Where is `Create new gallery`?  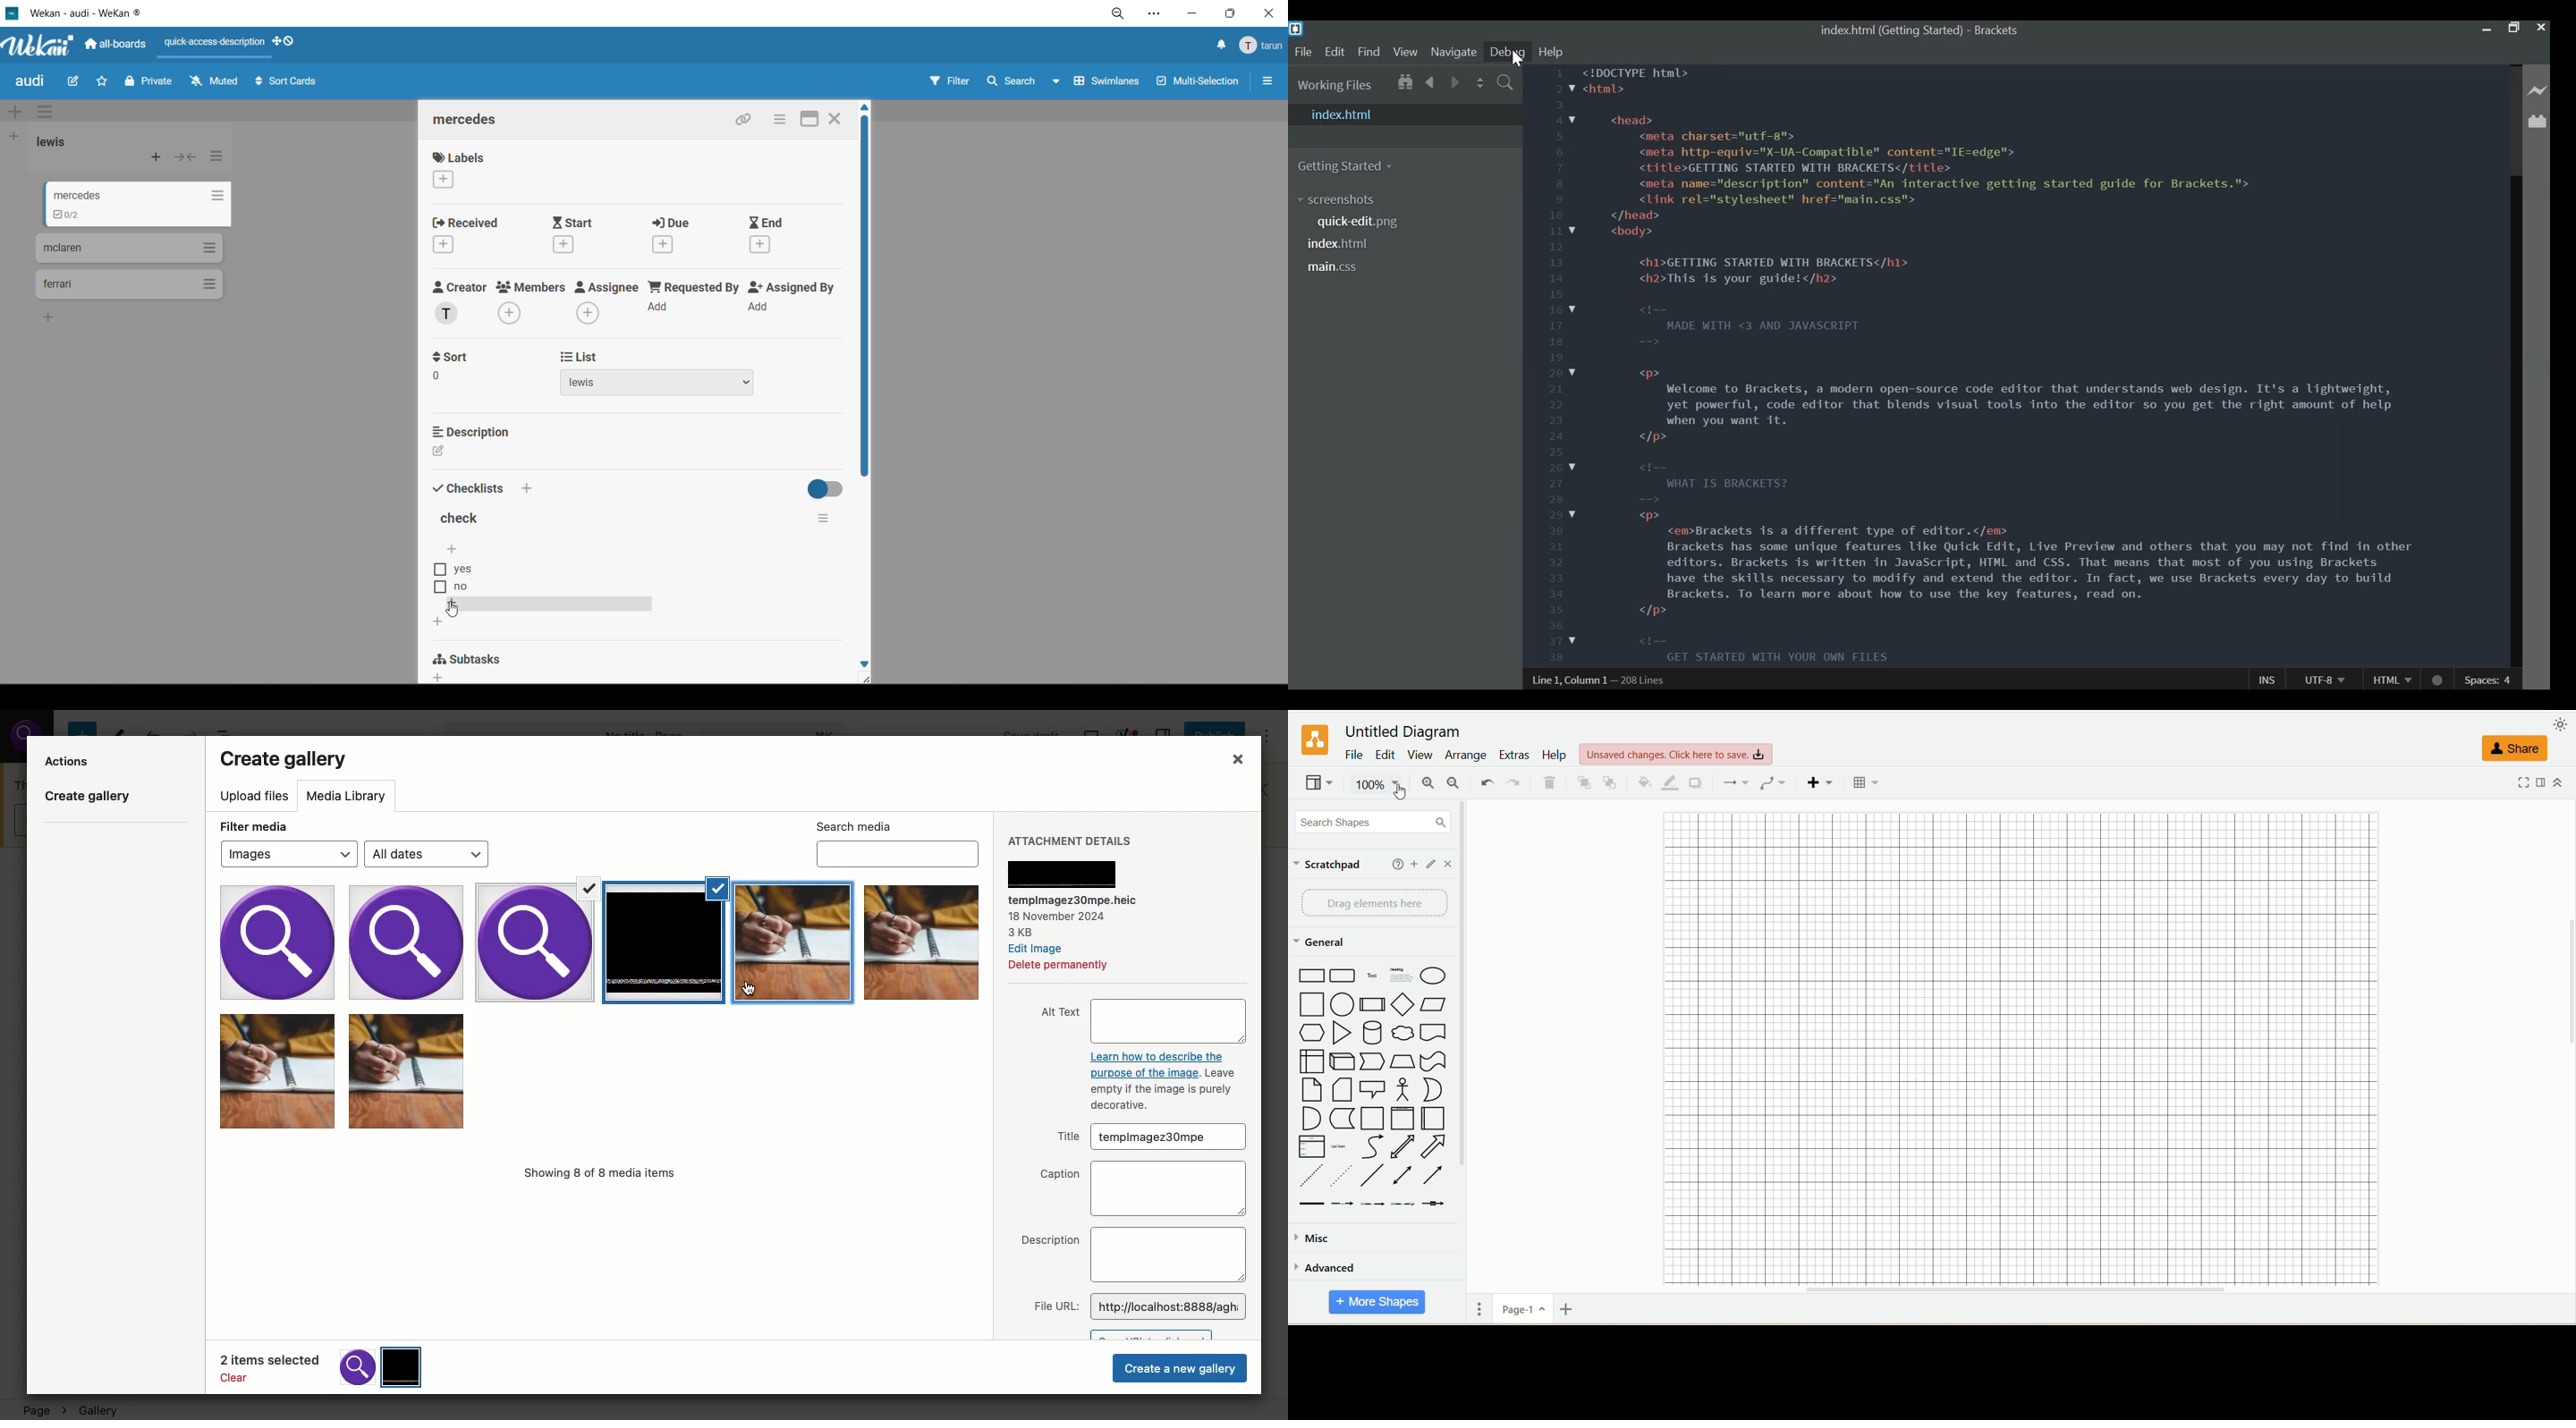 Create new gallery is located at coordinates (1181, 1369).